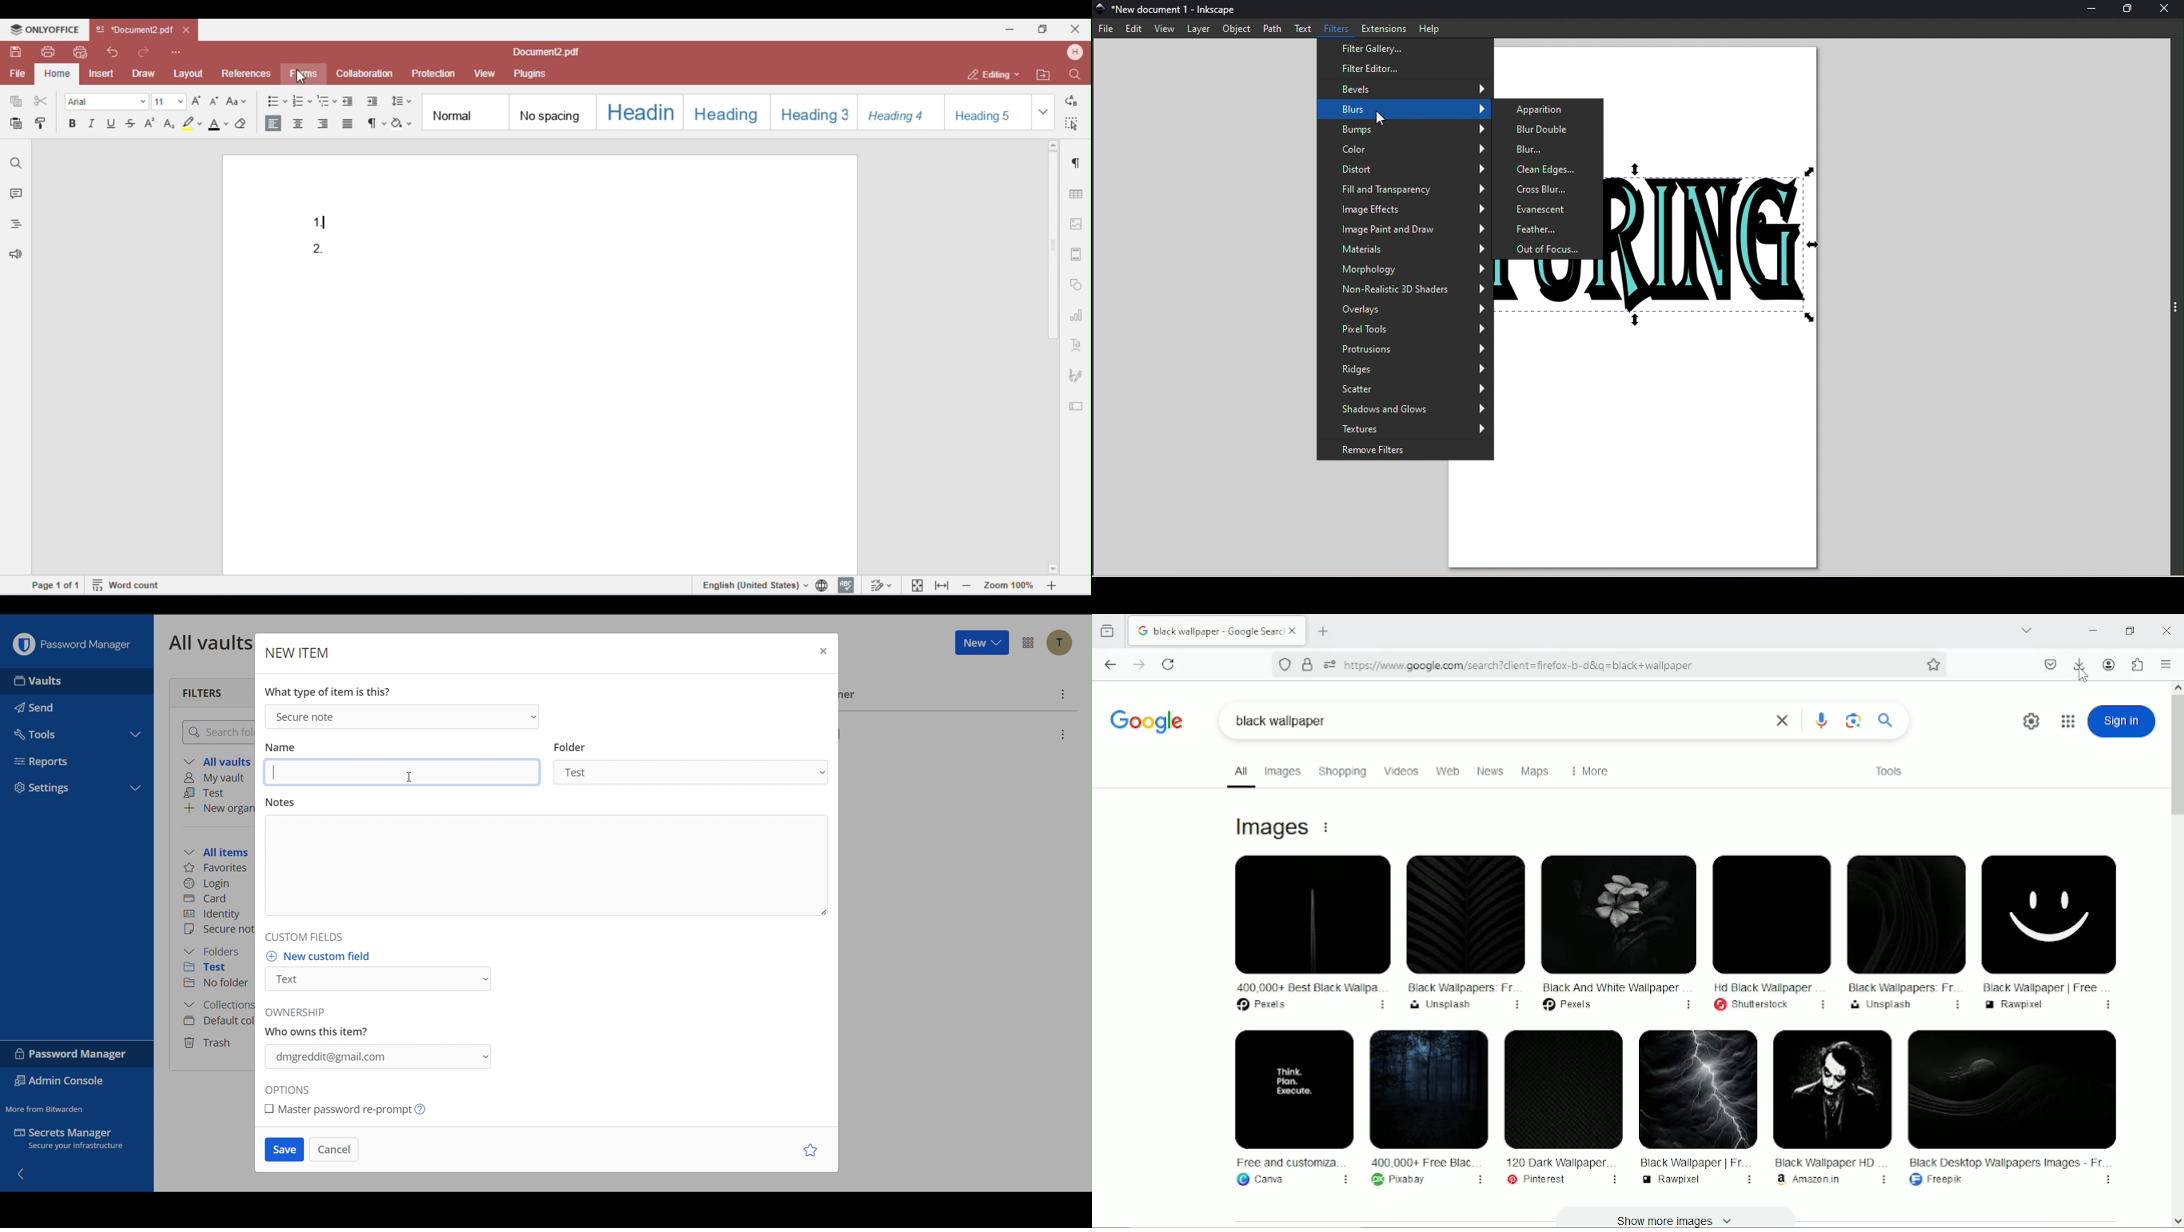 This screenshot has width=2184, height=1232. Describe the element at coordinates (1936, 664) in the screenshot. I see `Bookmark this page` at that location.